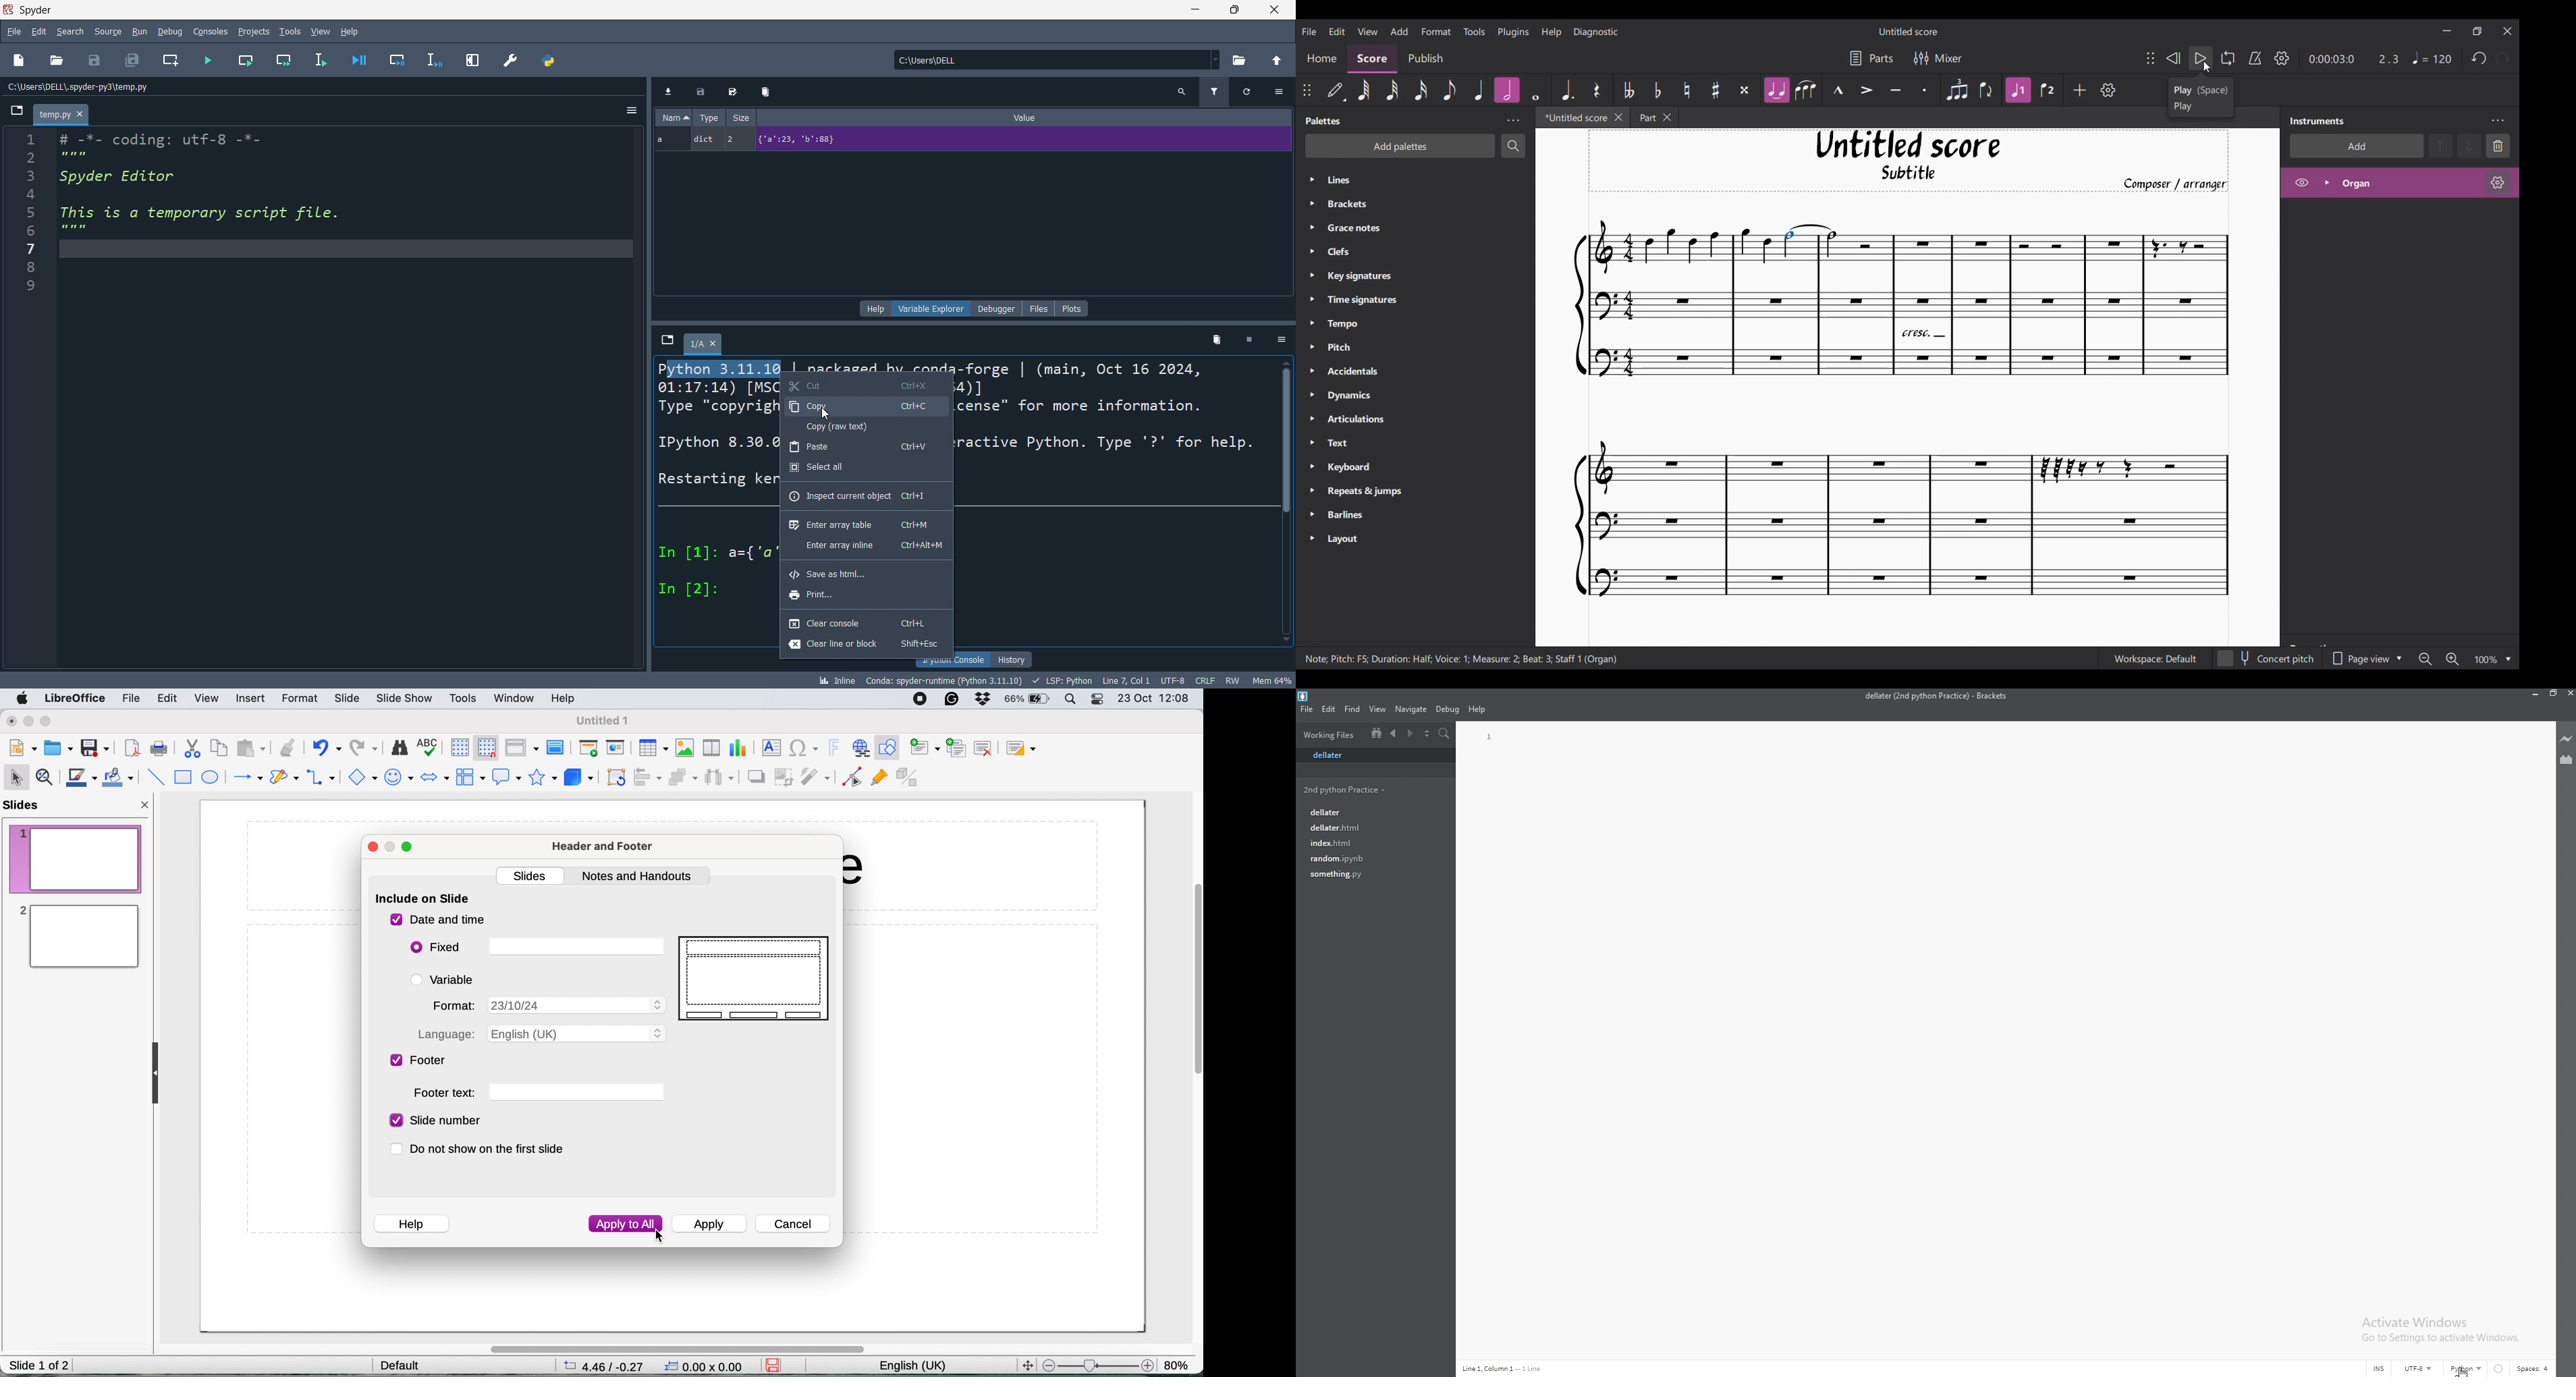  I want to click on debug, so click(172, 30).